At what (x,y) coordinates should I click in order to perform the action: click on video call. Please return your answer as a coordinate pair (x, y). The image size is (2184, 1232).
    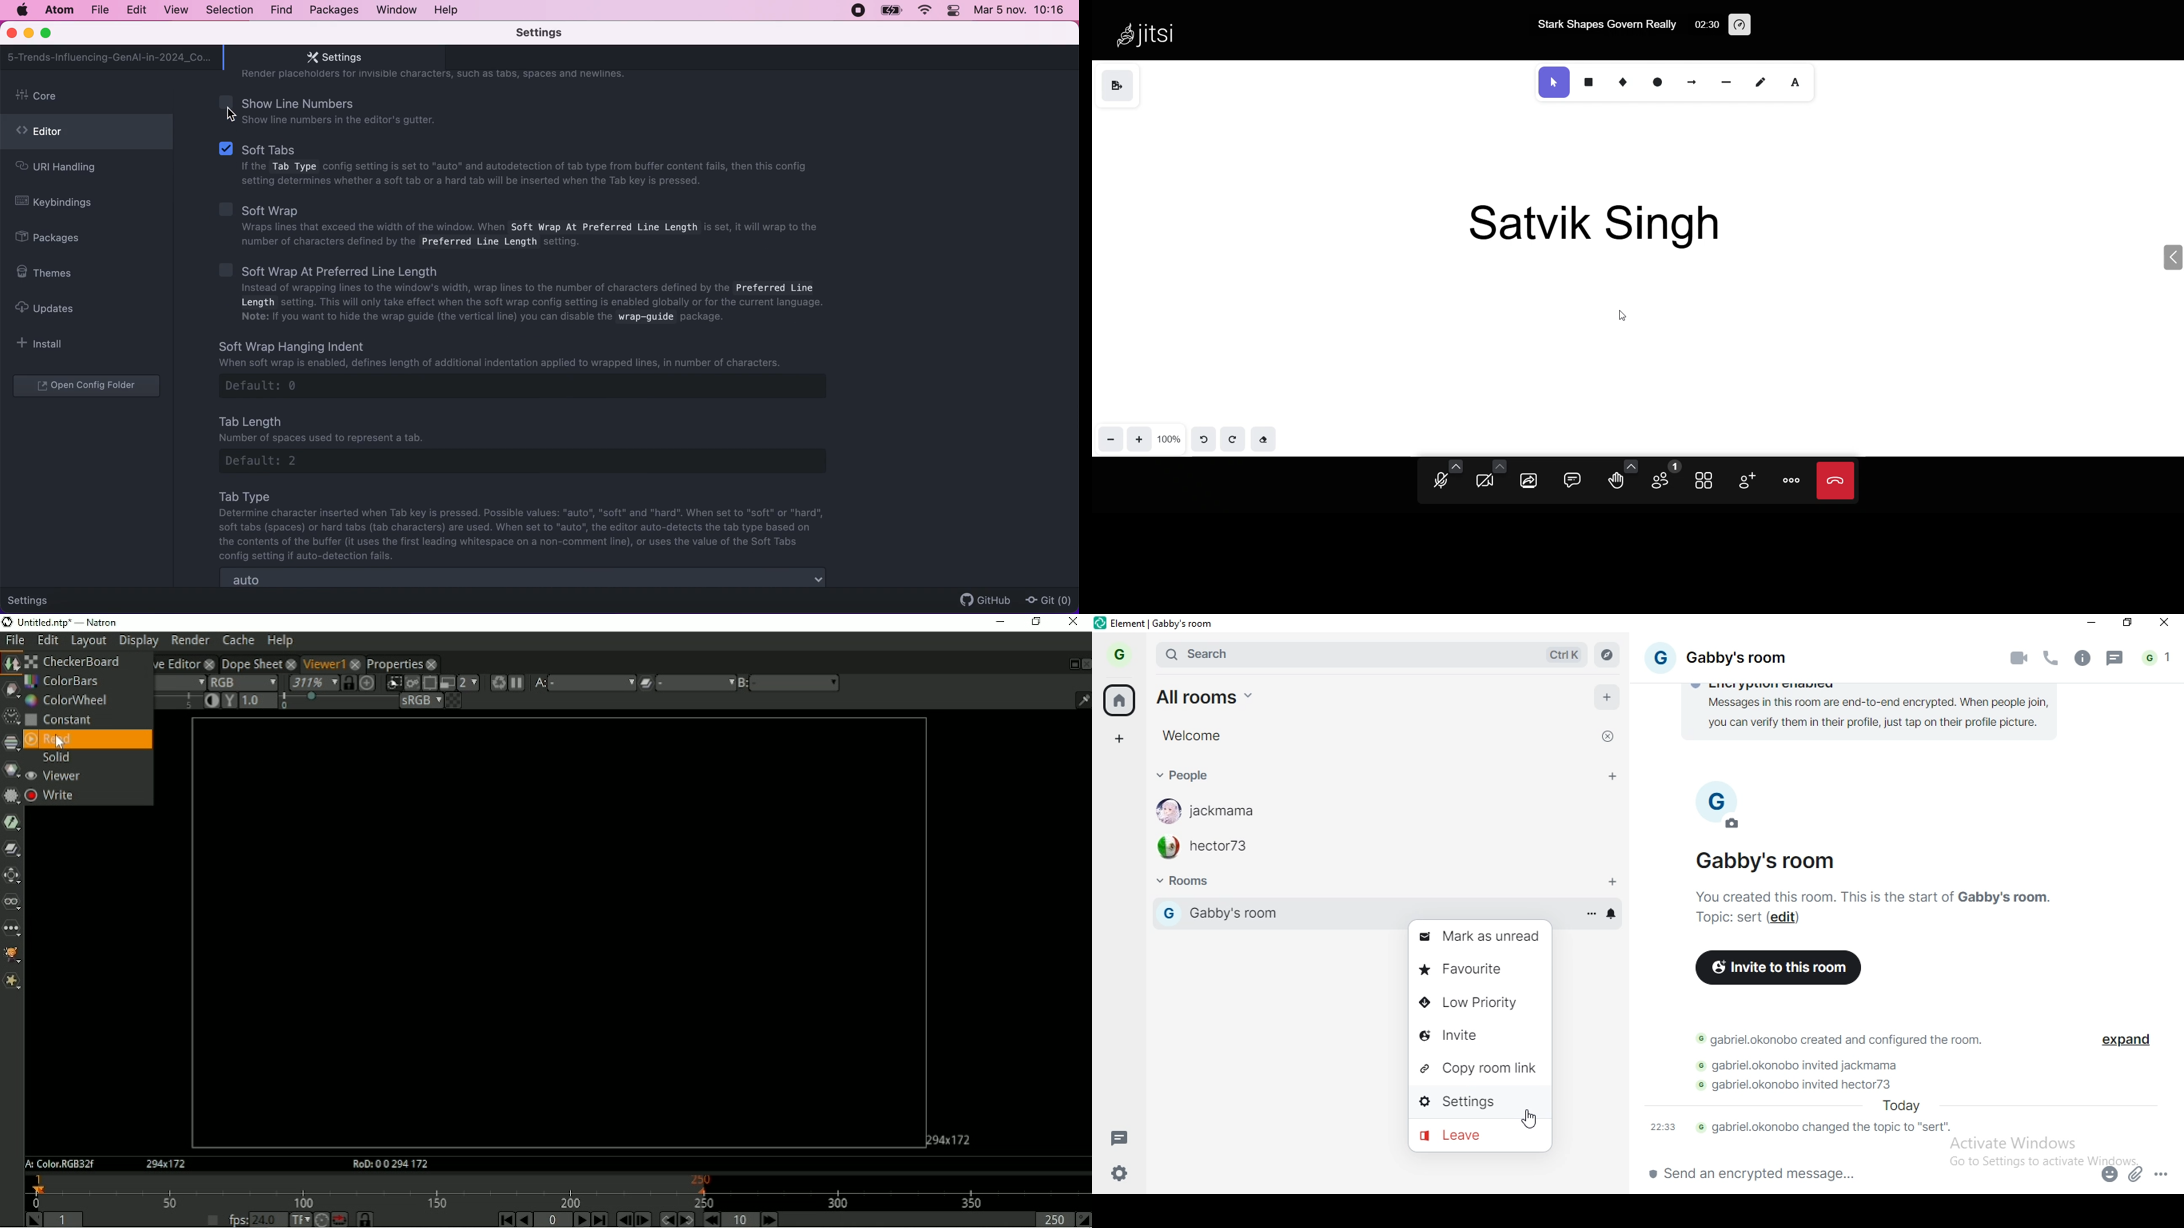
    Looking at the image, I should click on (2021, 658).